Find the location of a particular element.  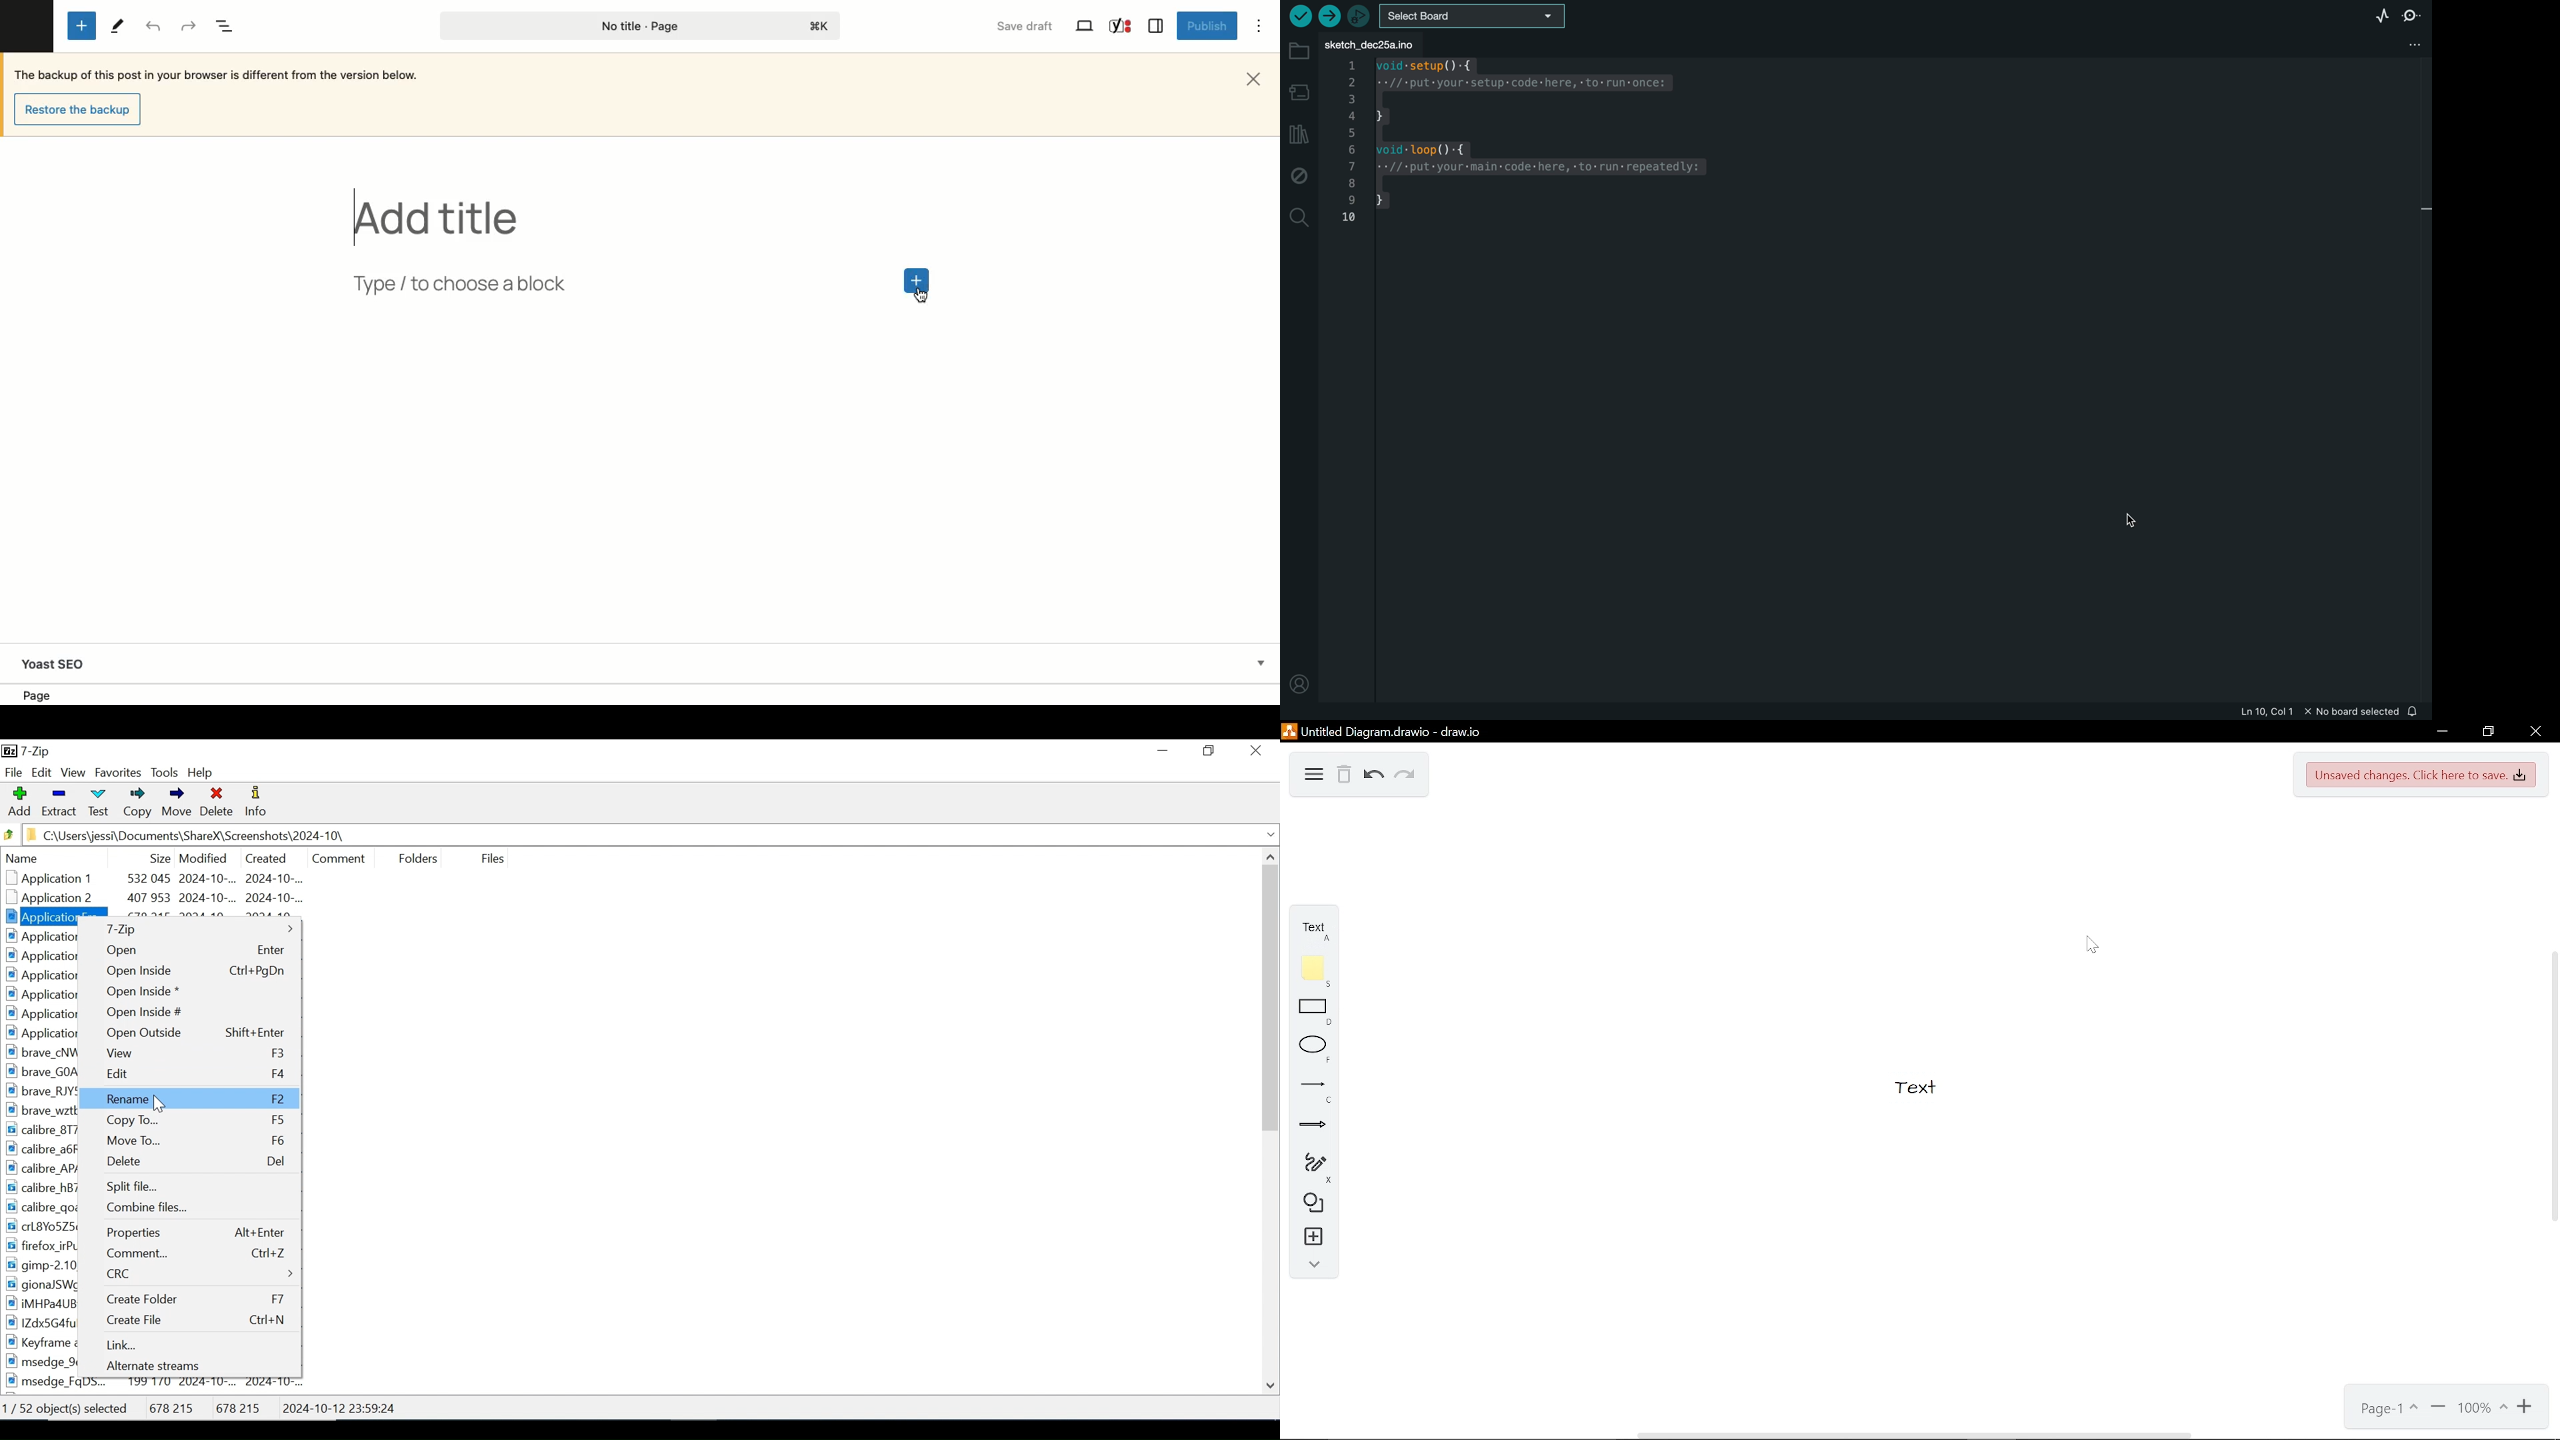

Rename is located at coordinates (189, 1097).